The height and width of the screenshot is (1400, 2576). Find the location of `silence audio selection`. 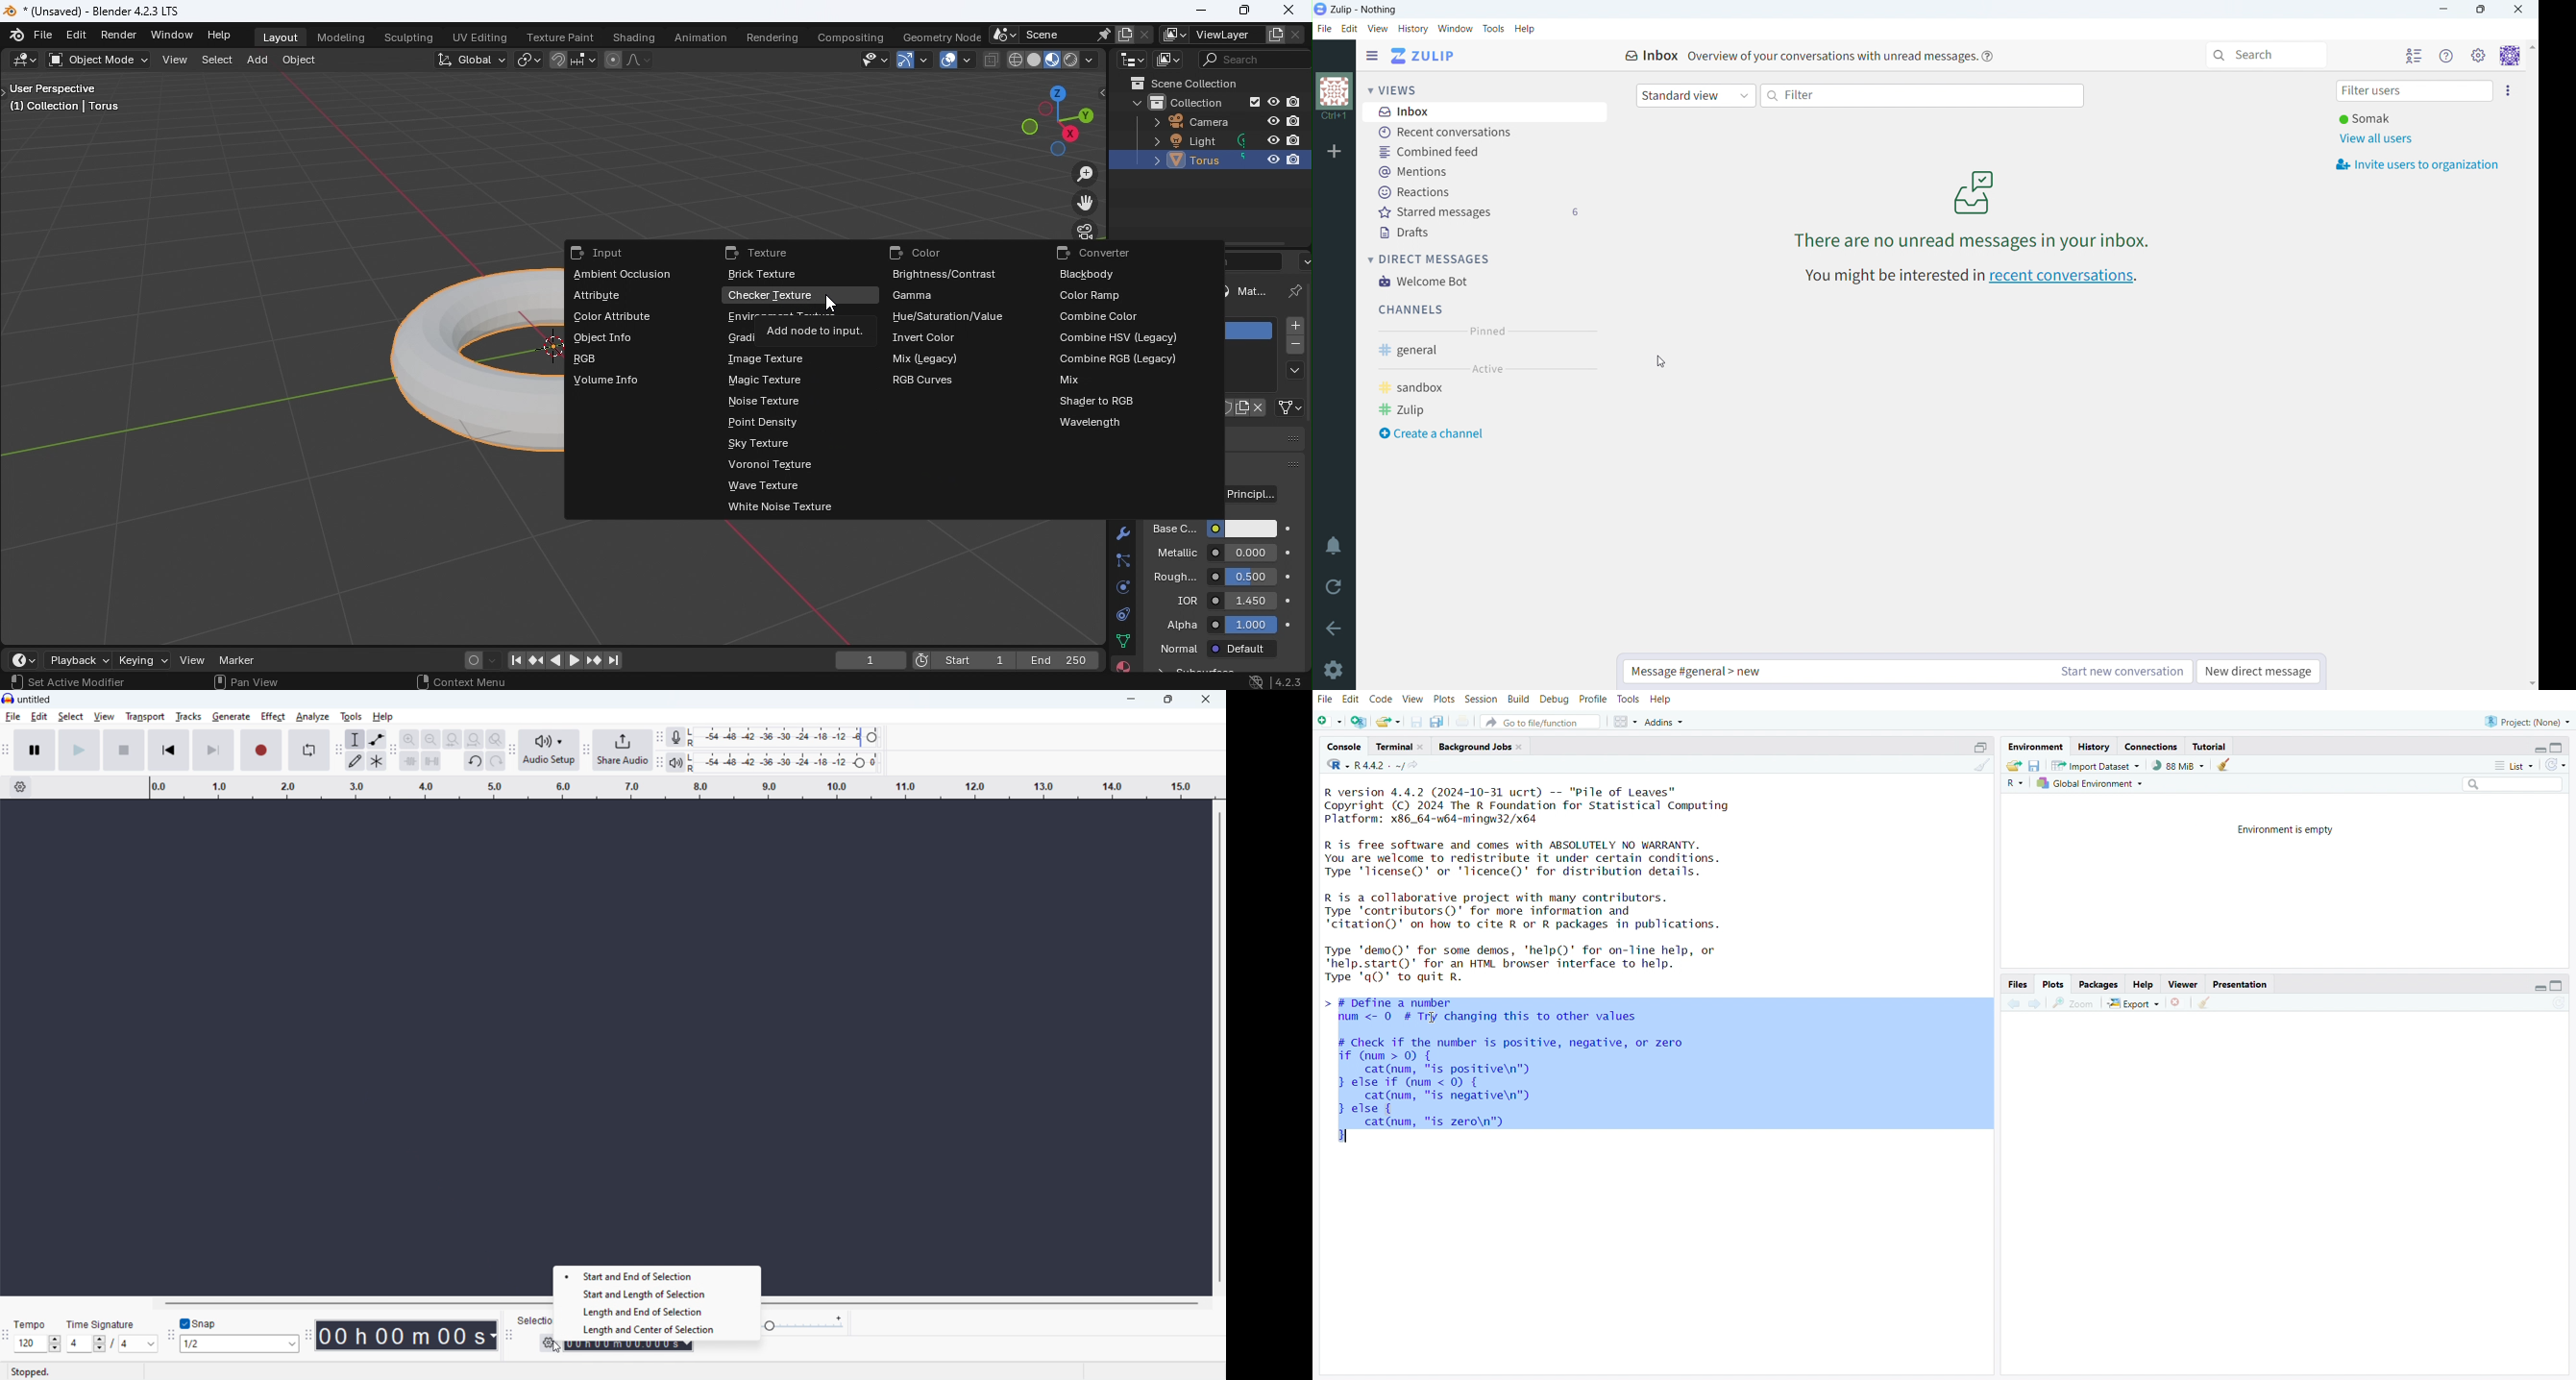

silence audio selection is located at coordinates (432, 761).